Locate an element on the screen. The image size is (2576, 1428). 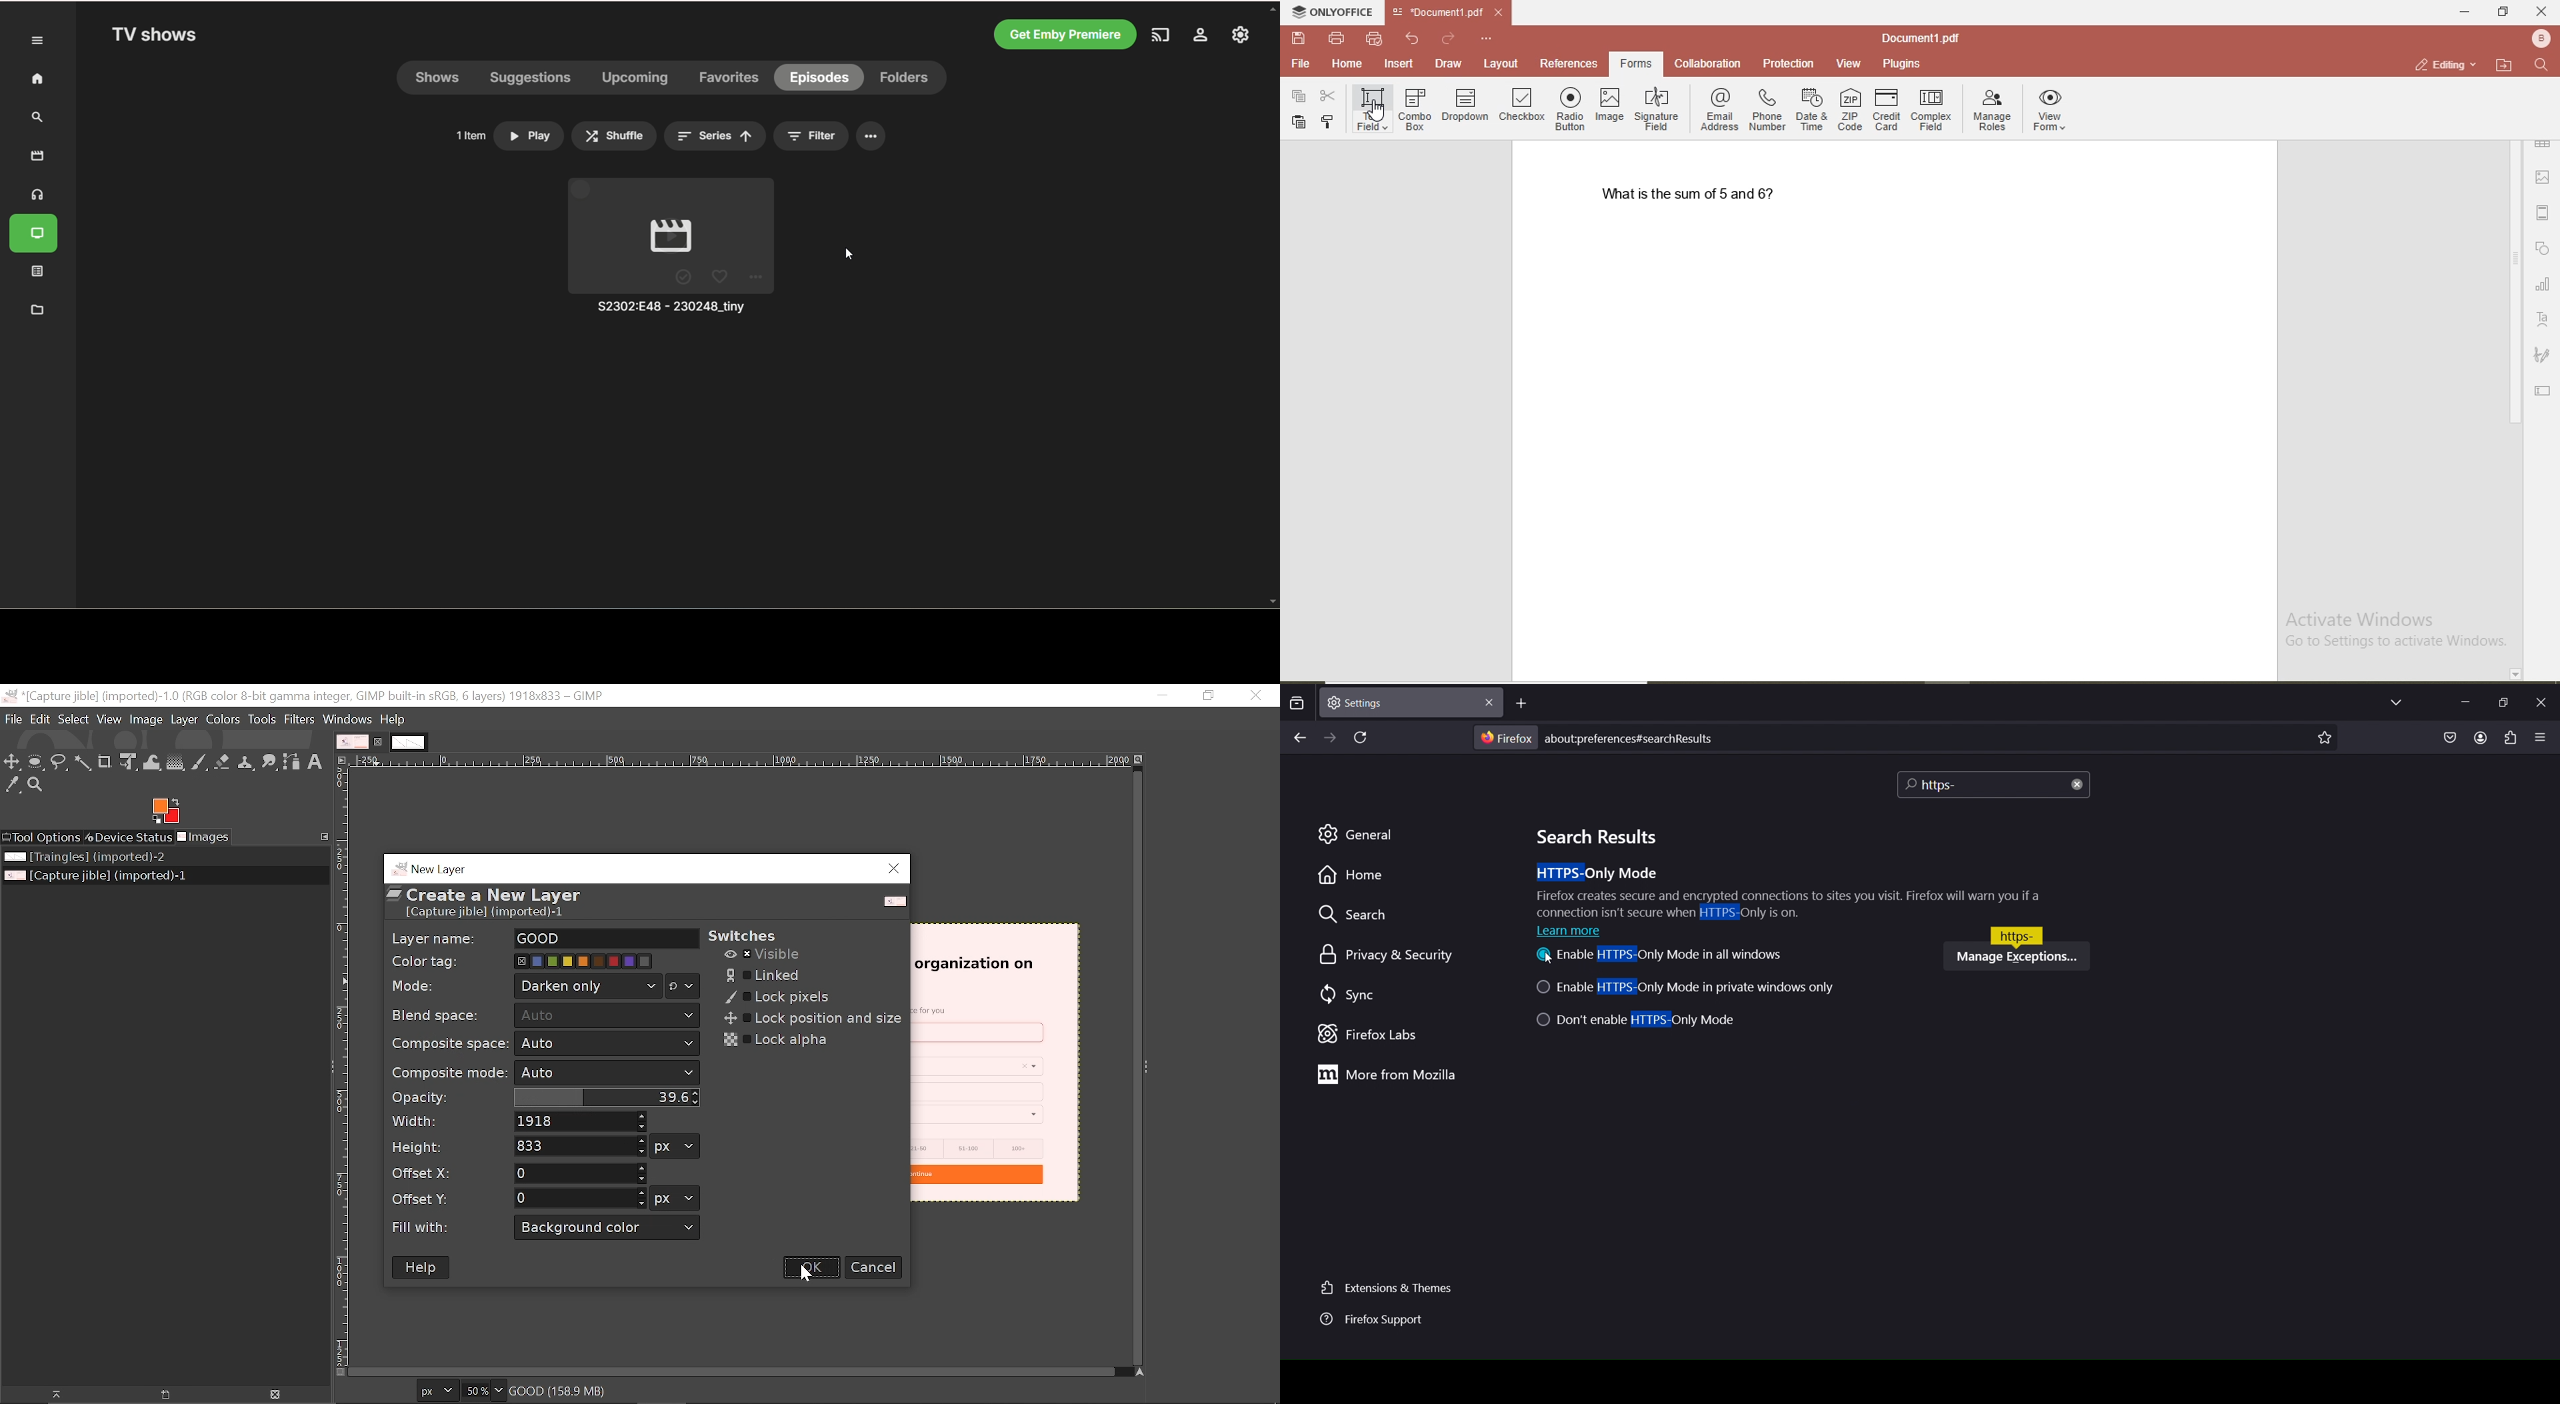
more from mozilla is located at coordinates (1387, 1073).